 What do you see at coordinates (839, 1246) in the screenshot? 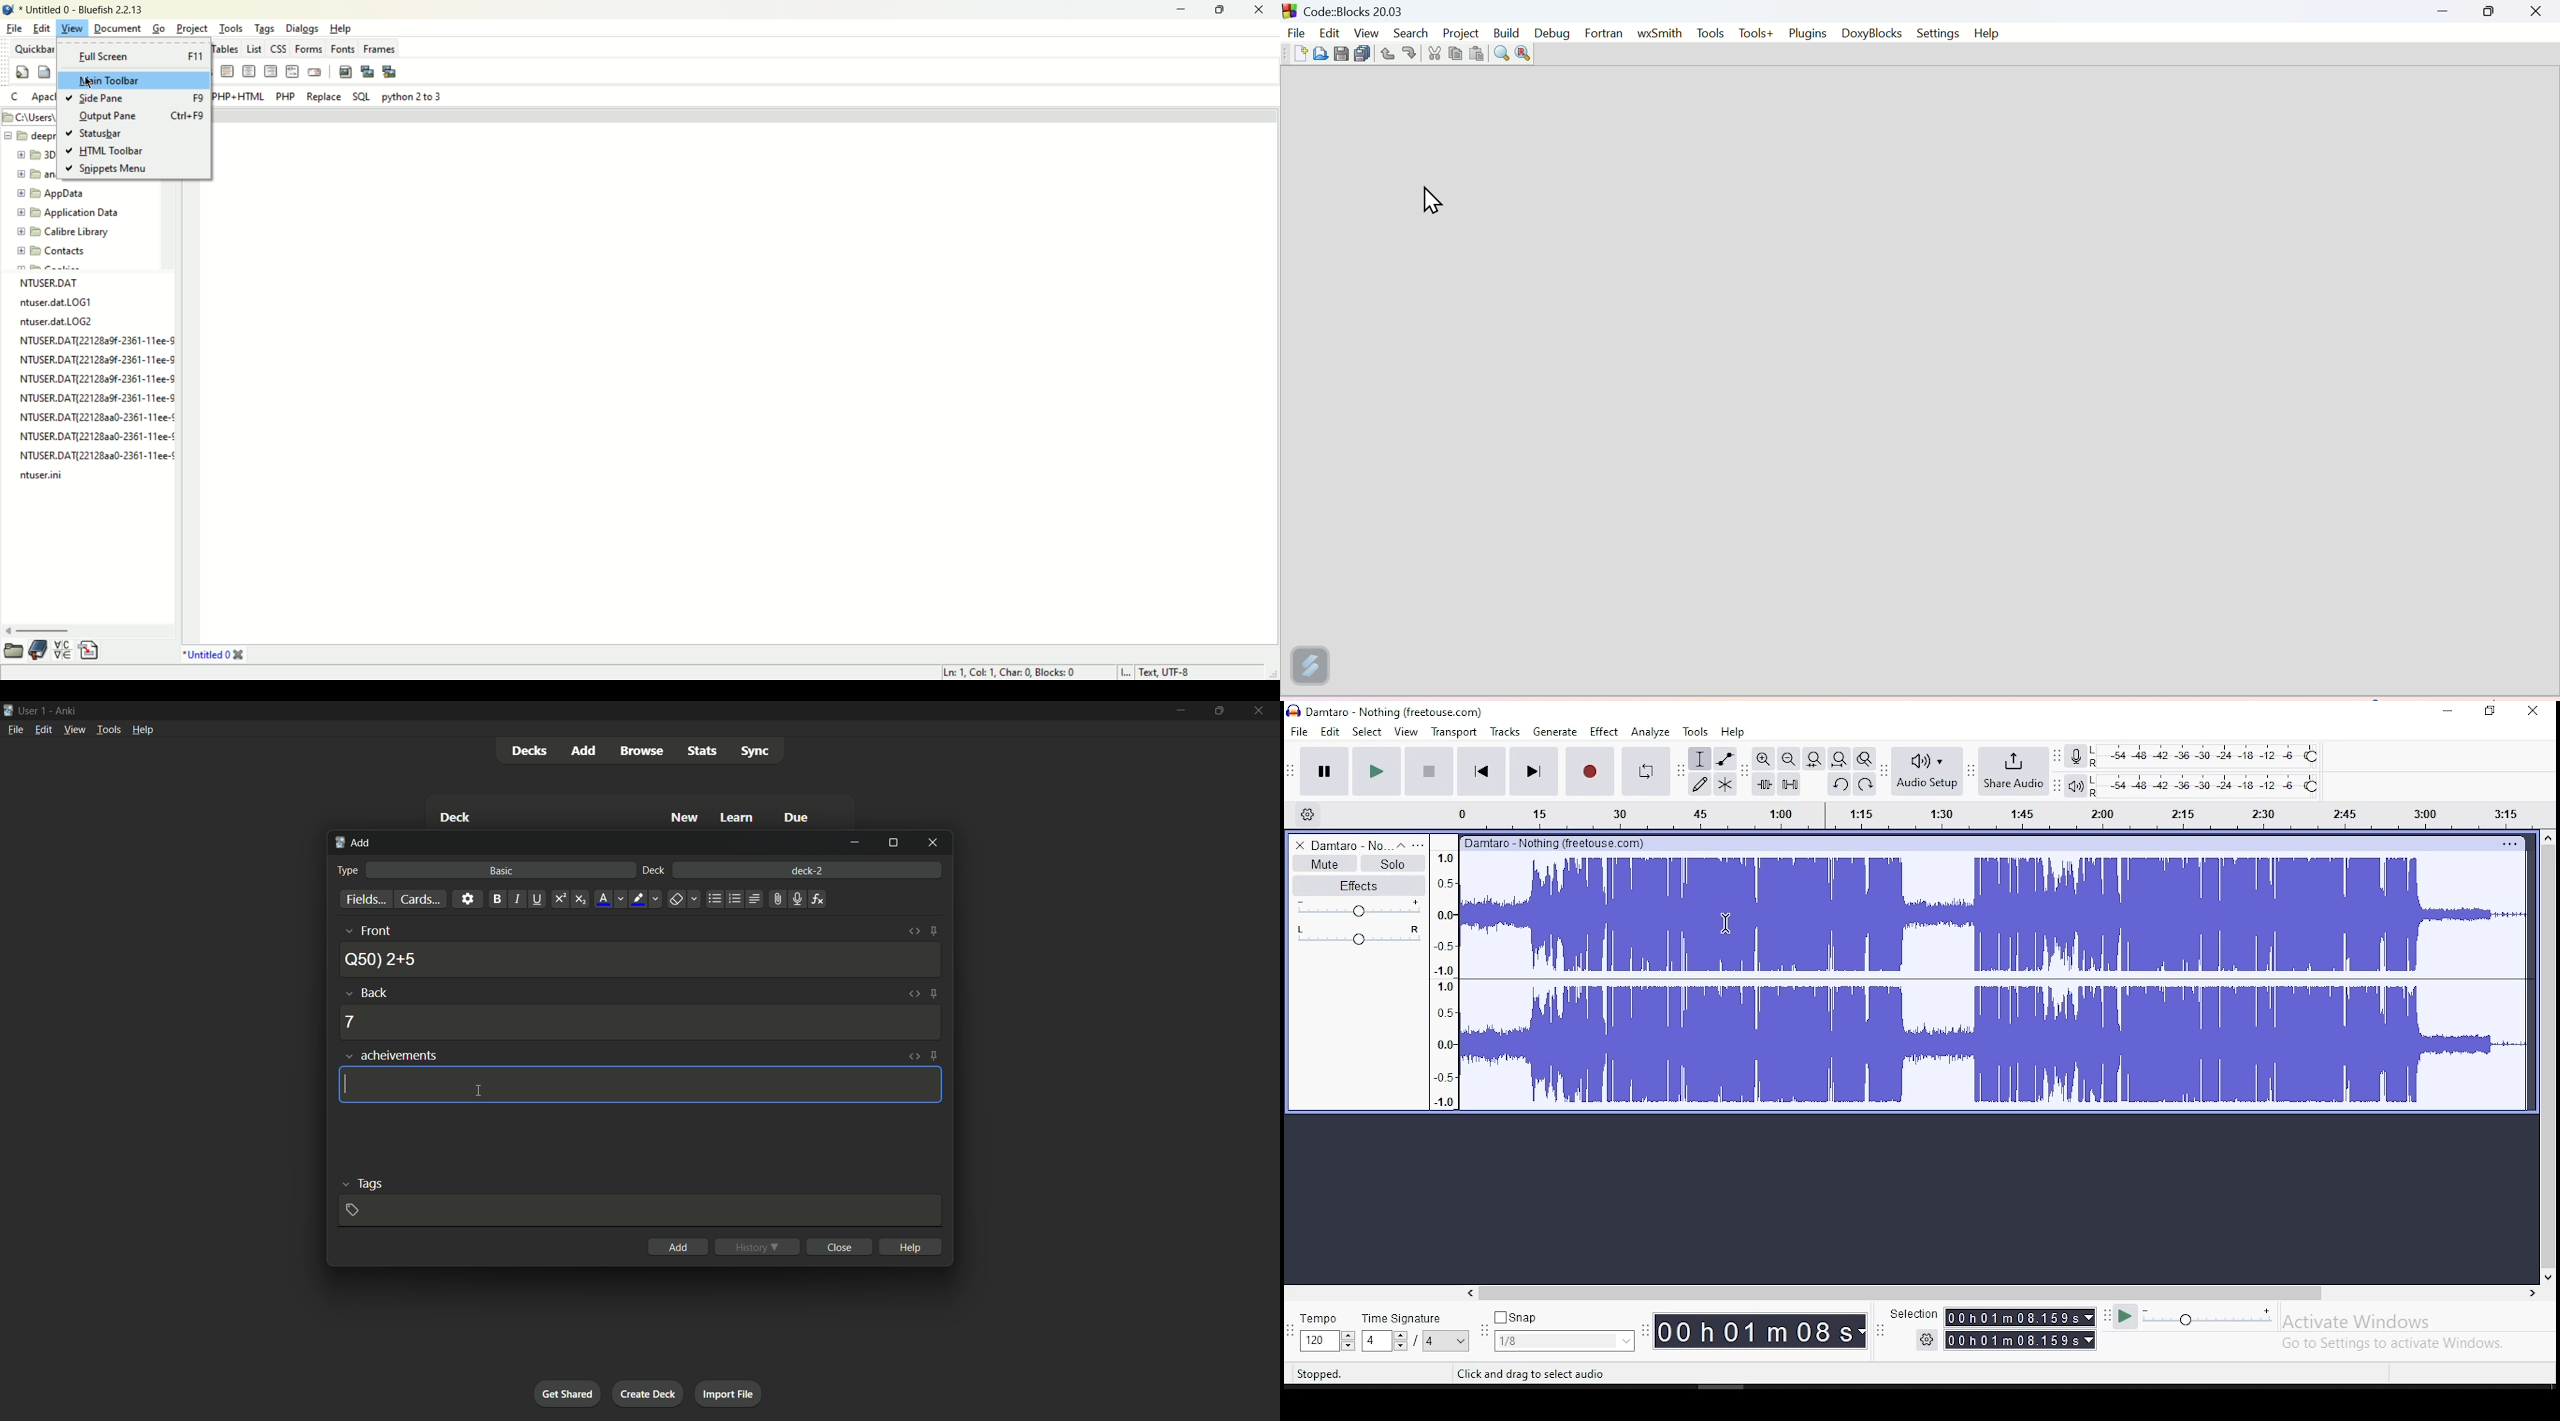
I see `close` at bounding box center [839, 1246].